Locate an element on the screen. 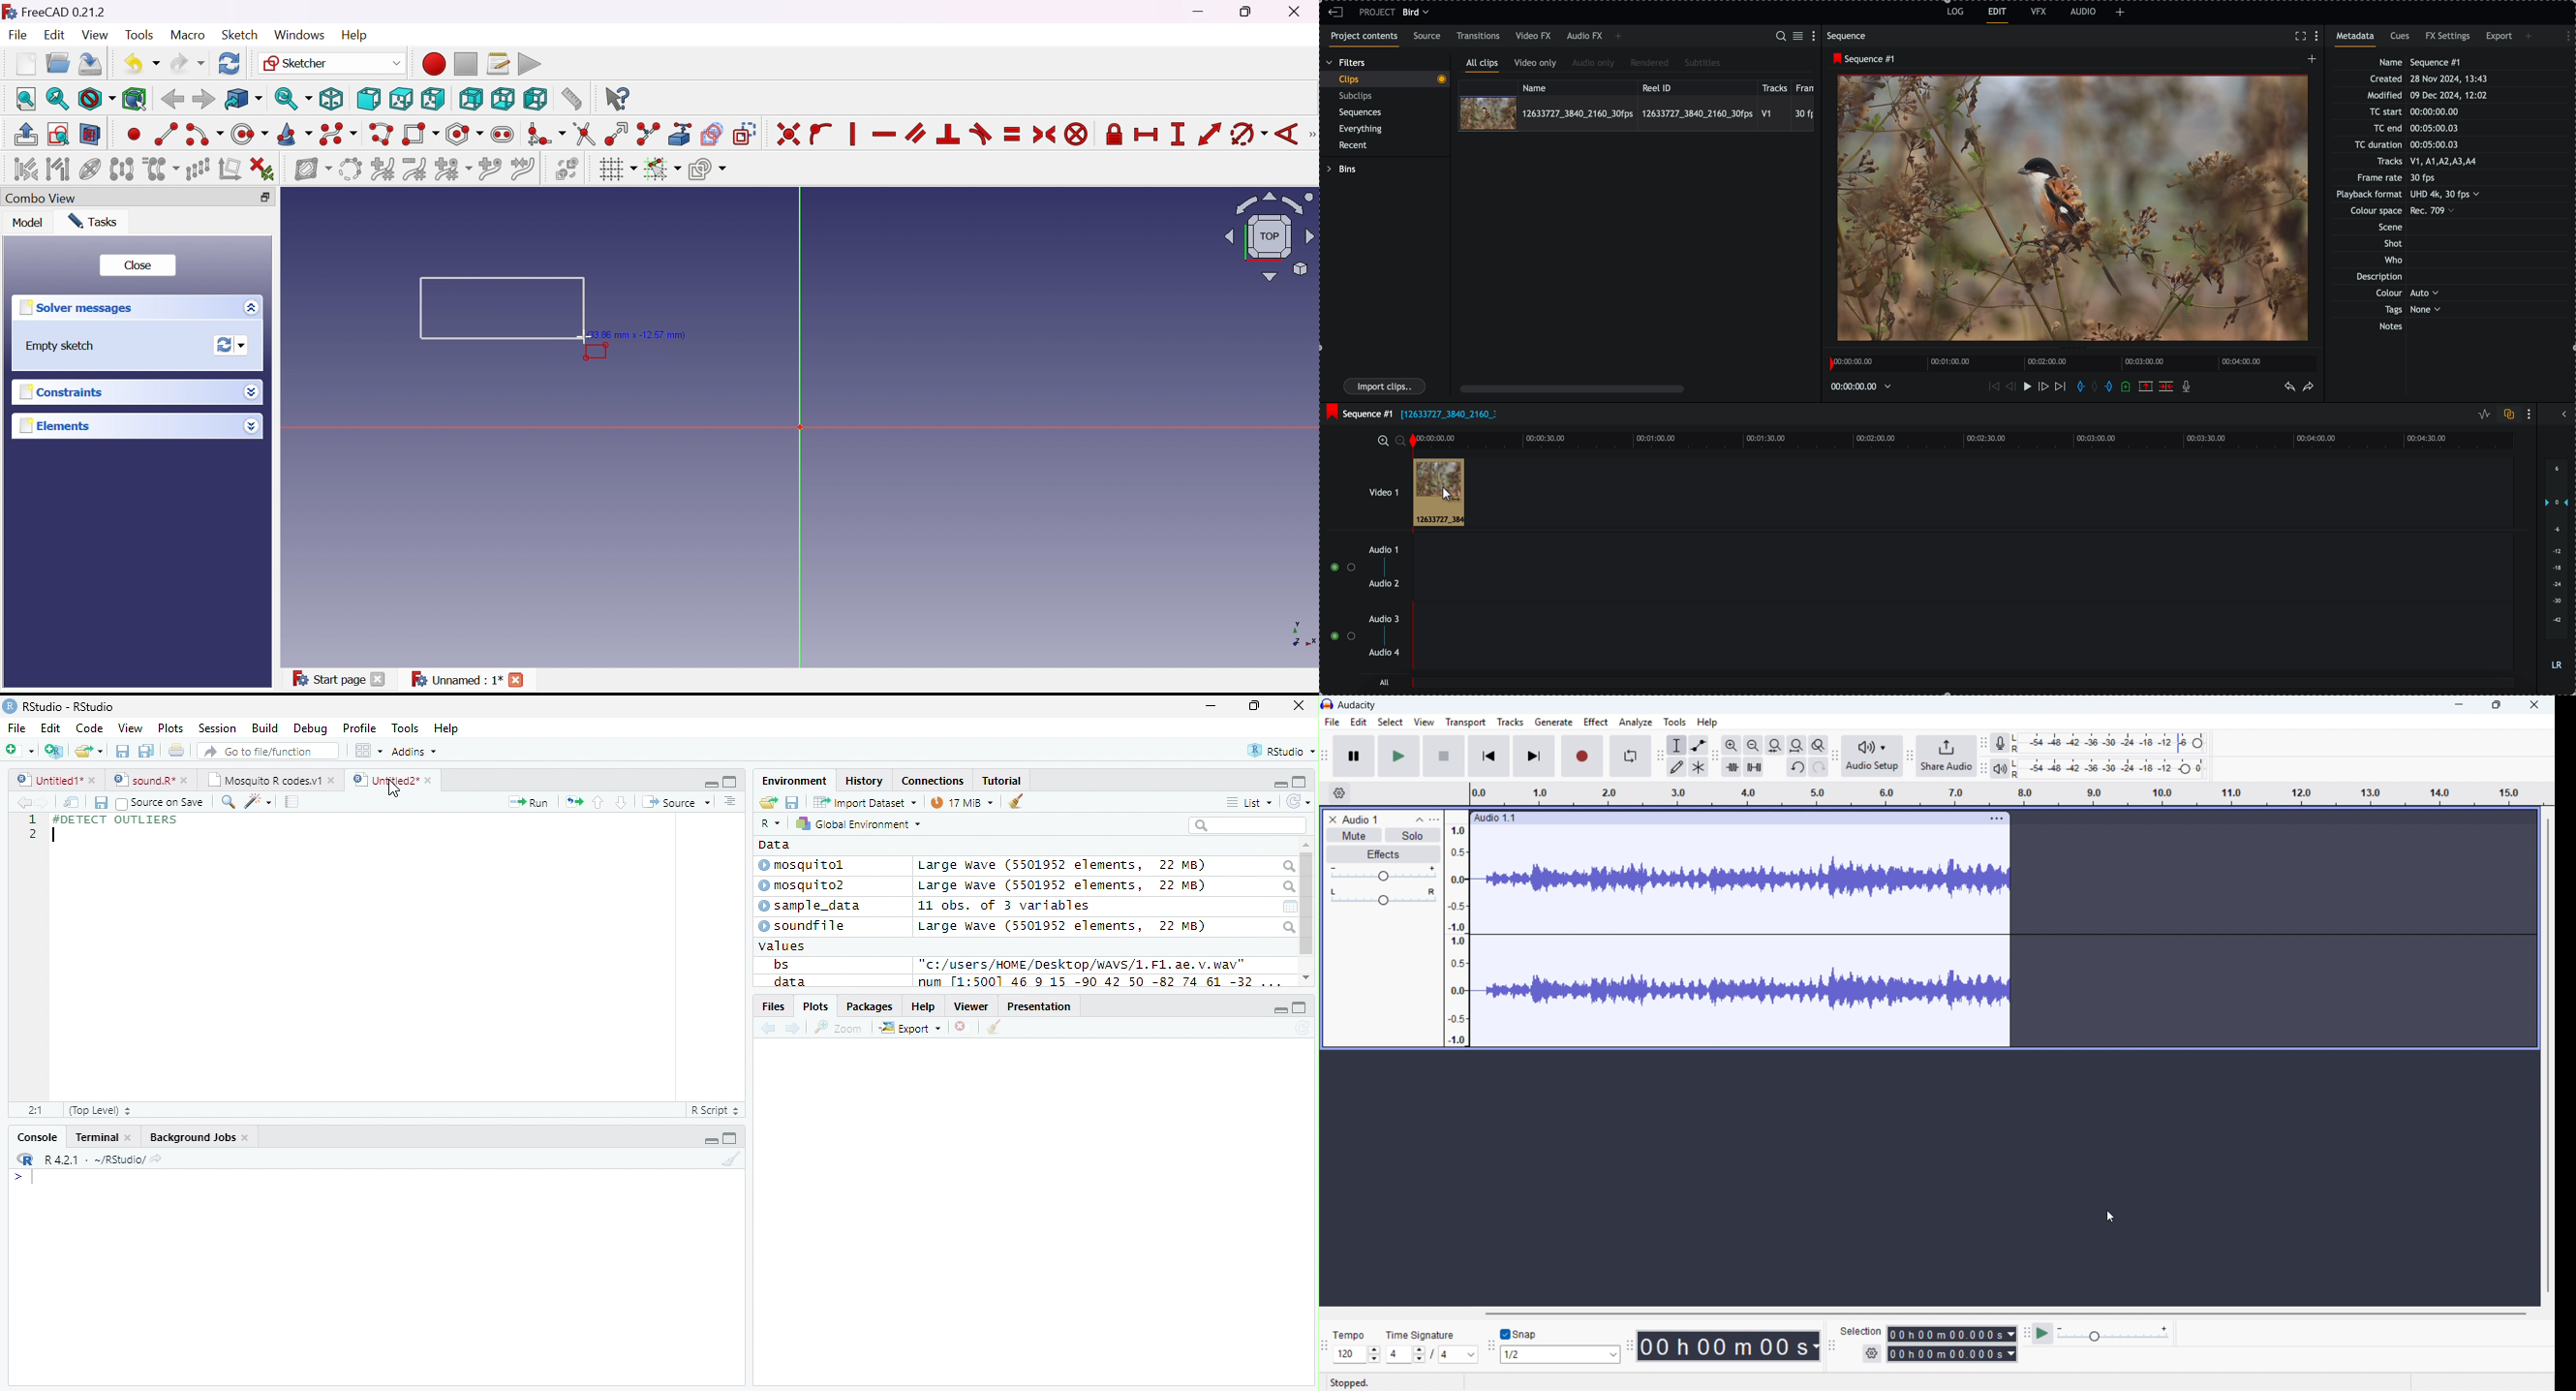 Image resolution: width=2576 pixels, height=1400 pixels. track audio is located at coordinates (1963, 570).